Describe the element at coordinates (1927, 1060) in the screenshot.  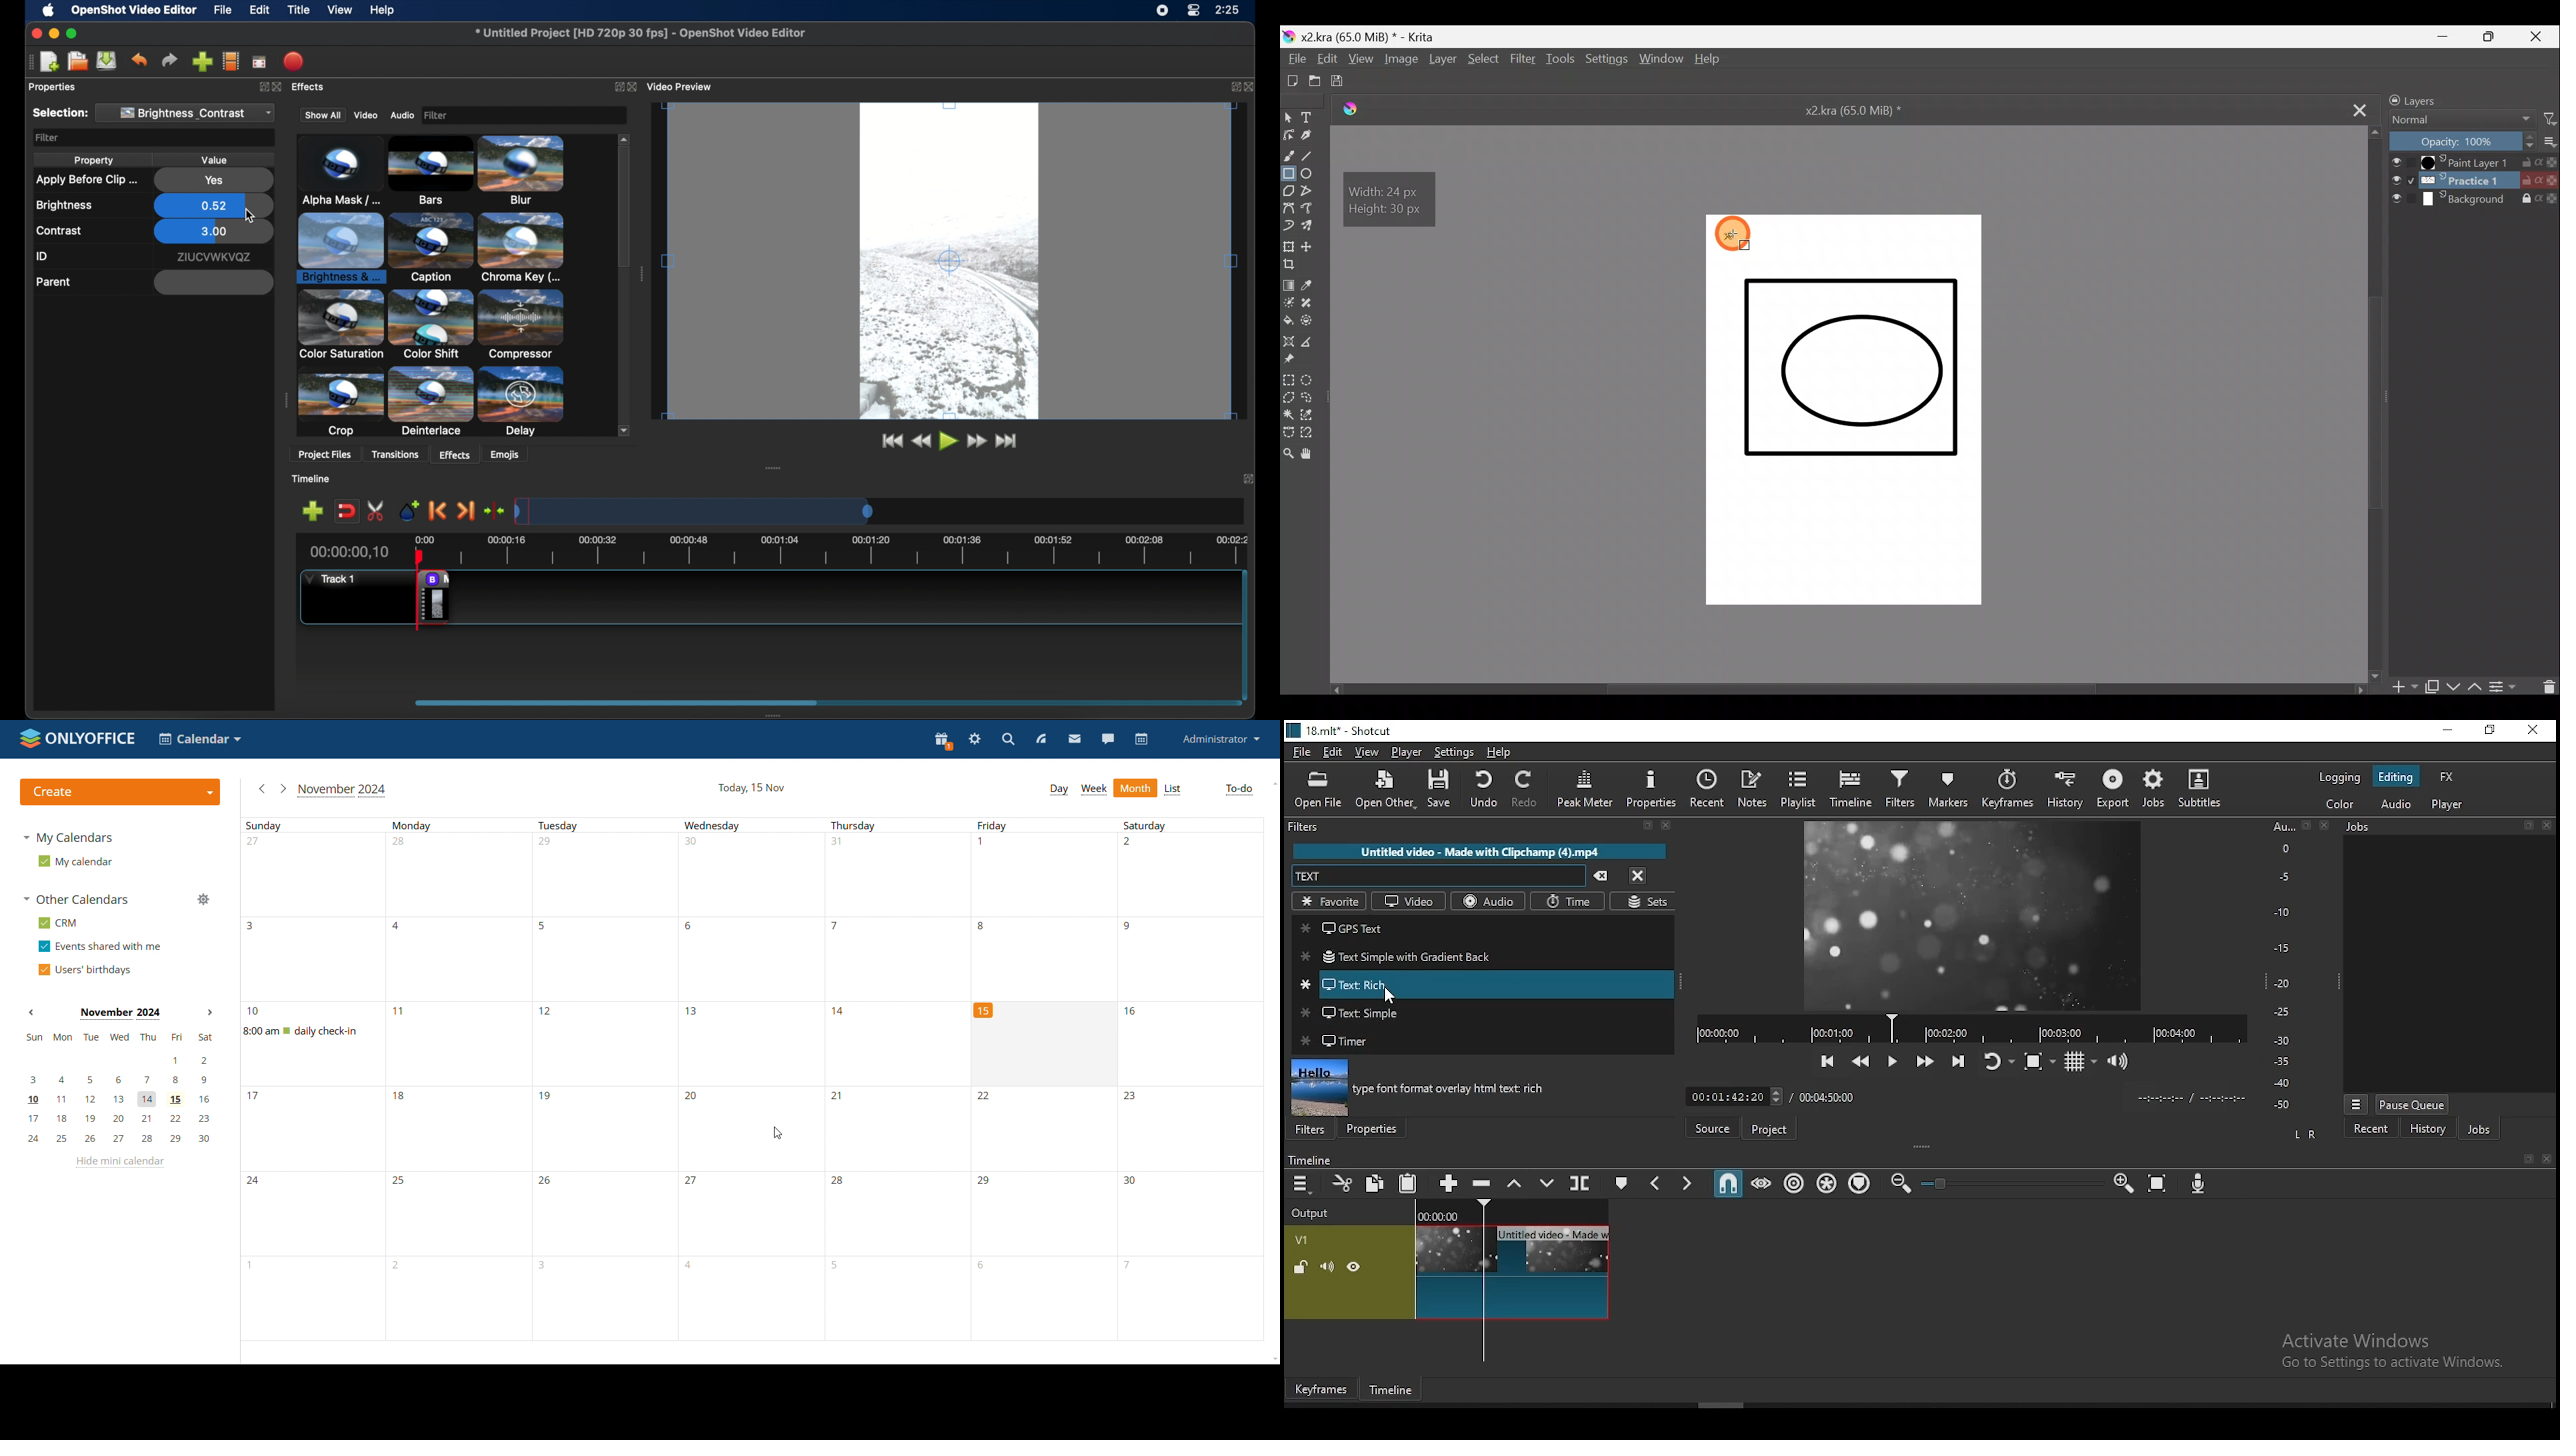
I see `play quickly forwards` at that location.